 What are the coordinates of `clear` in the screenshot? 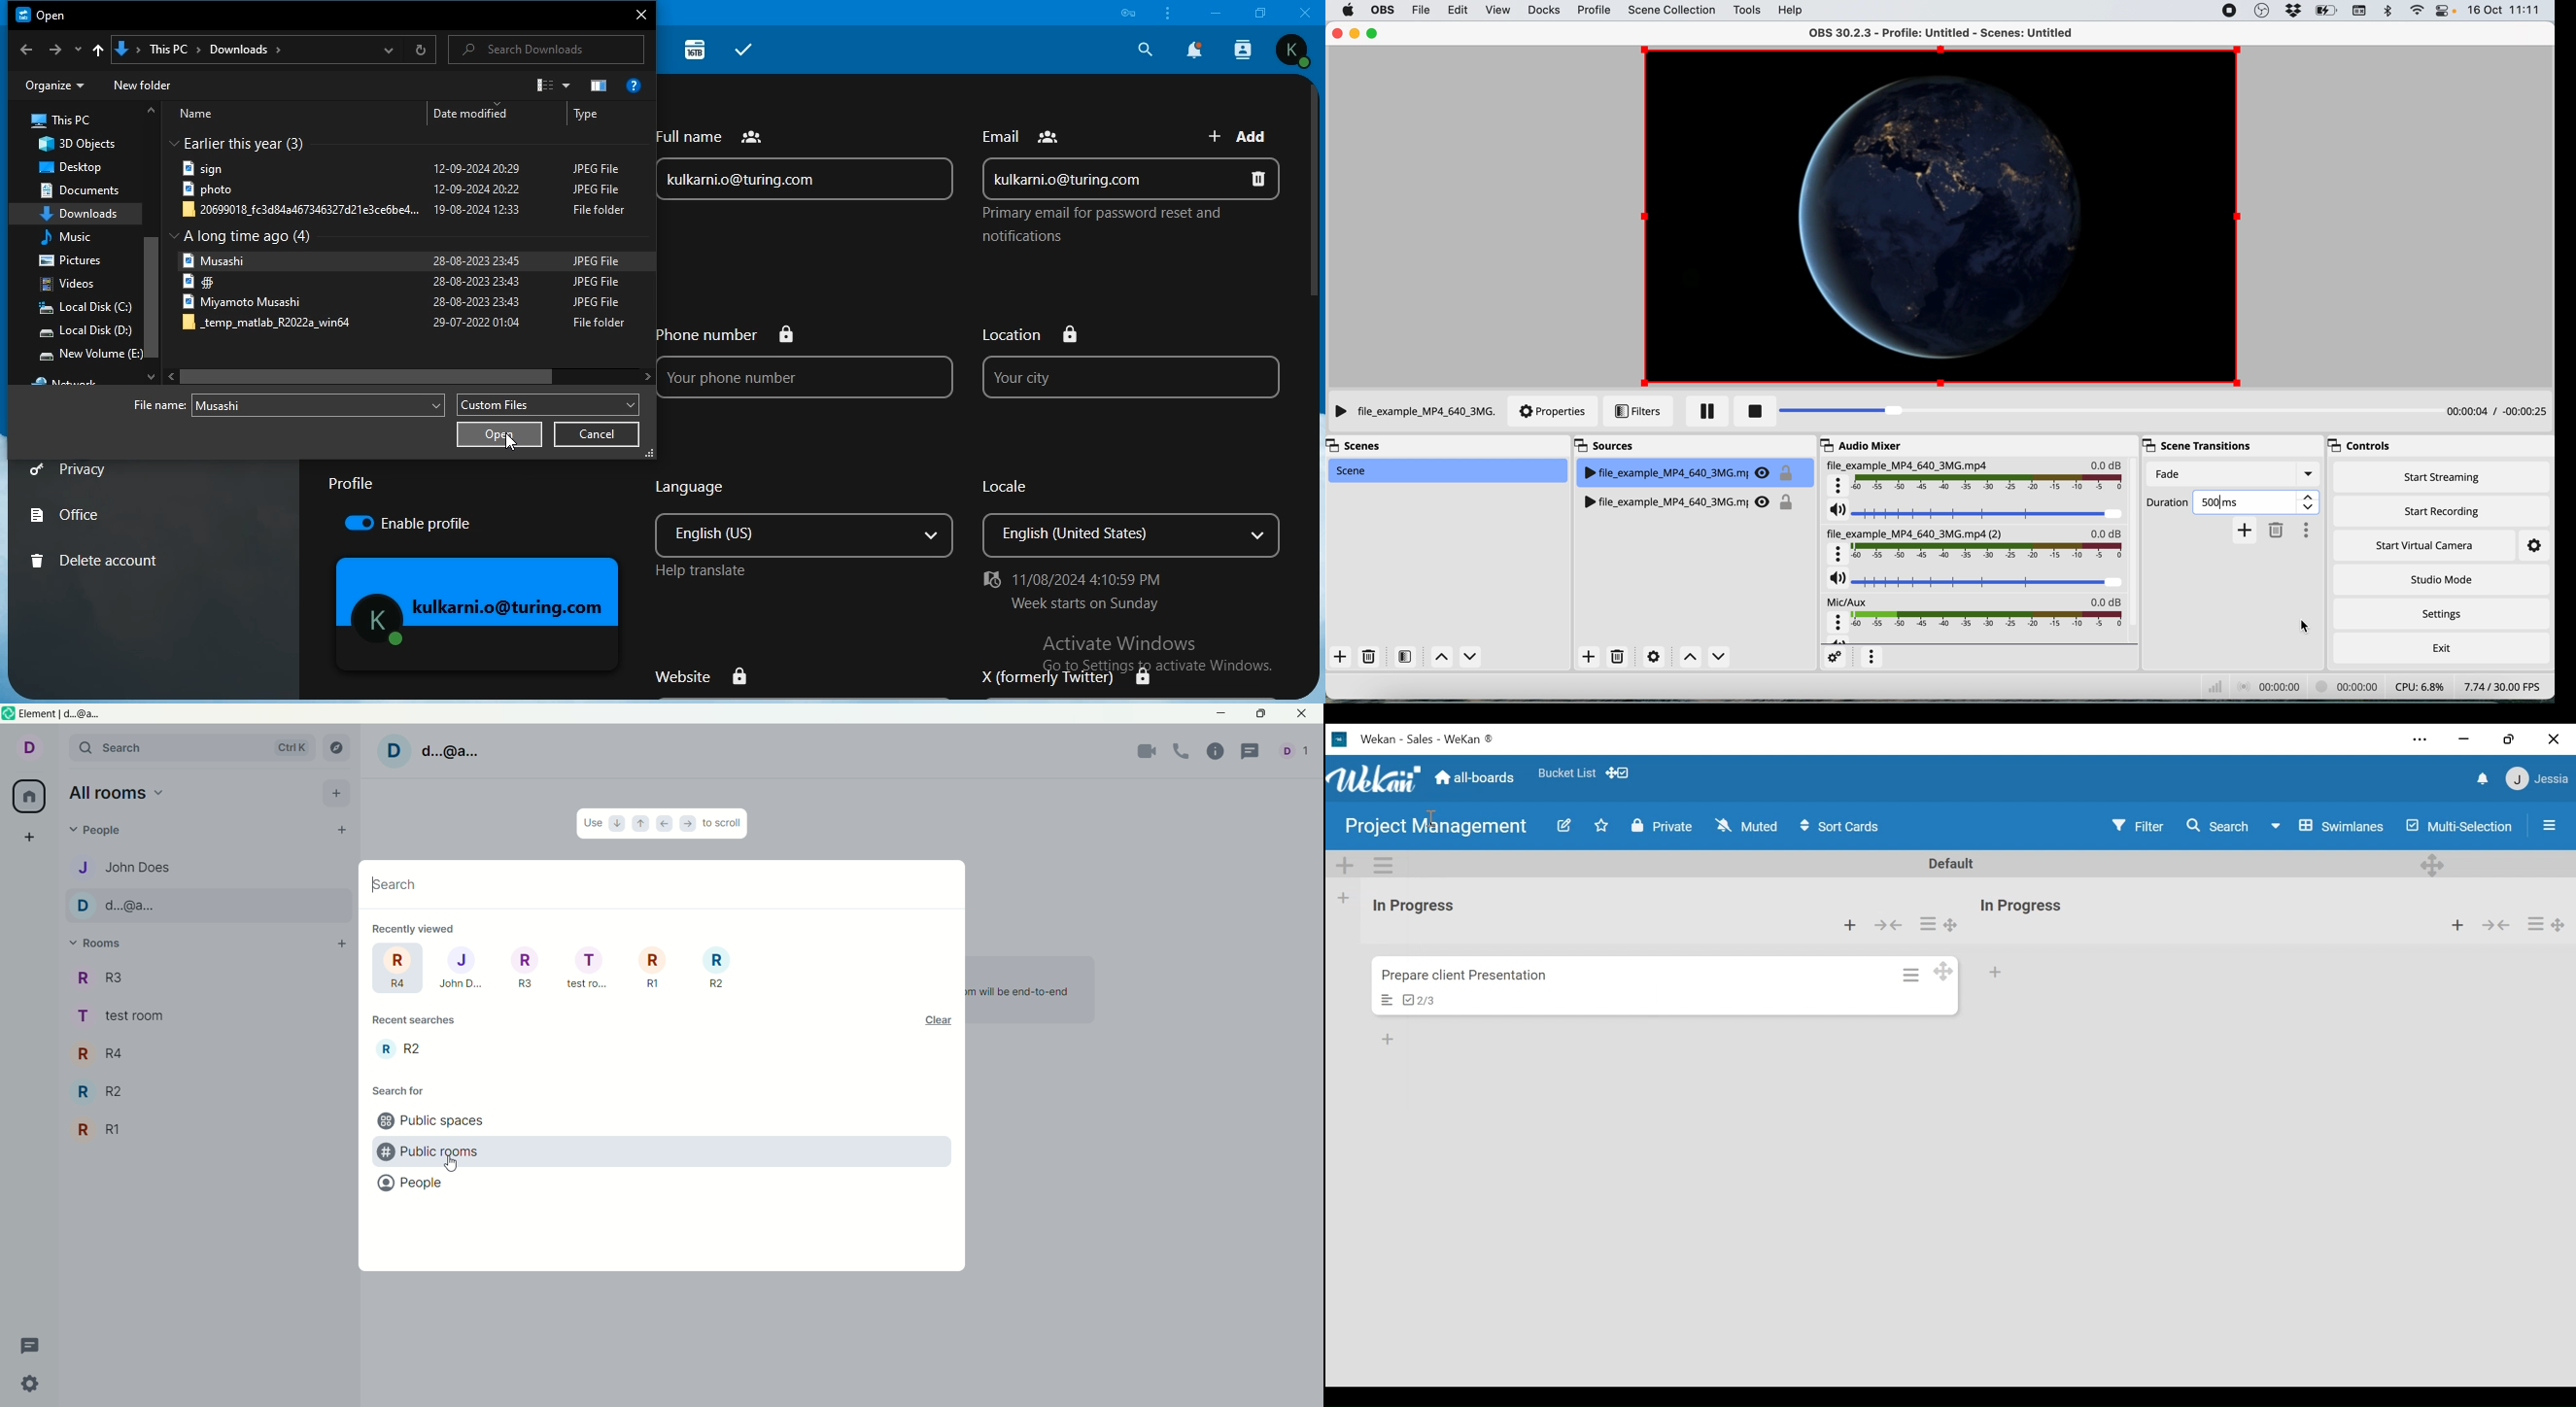 It's located at (937, 1019).